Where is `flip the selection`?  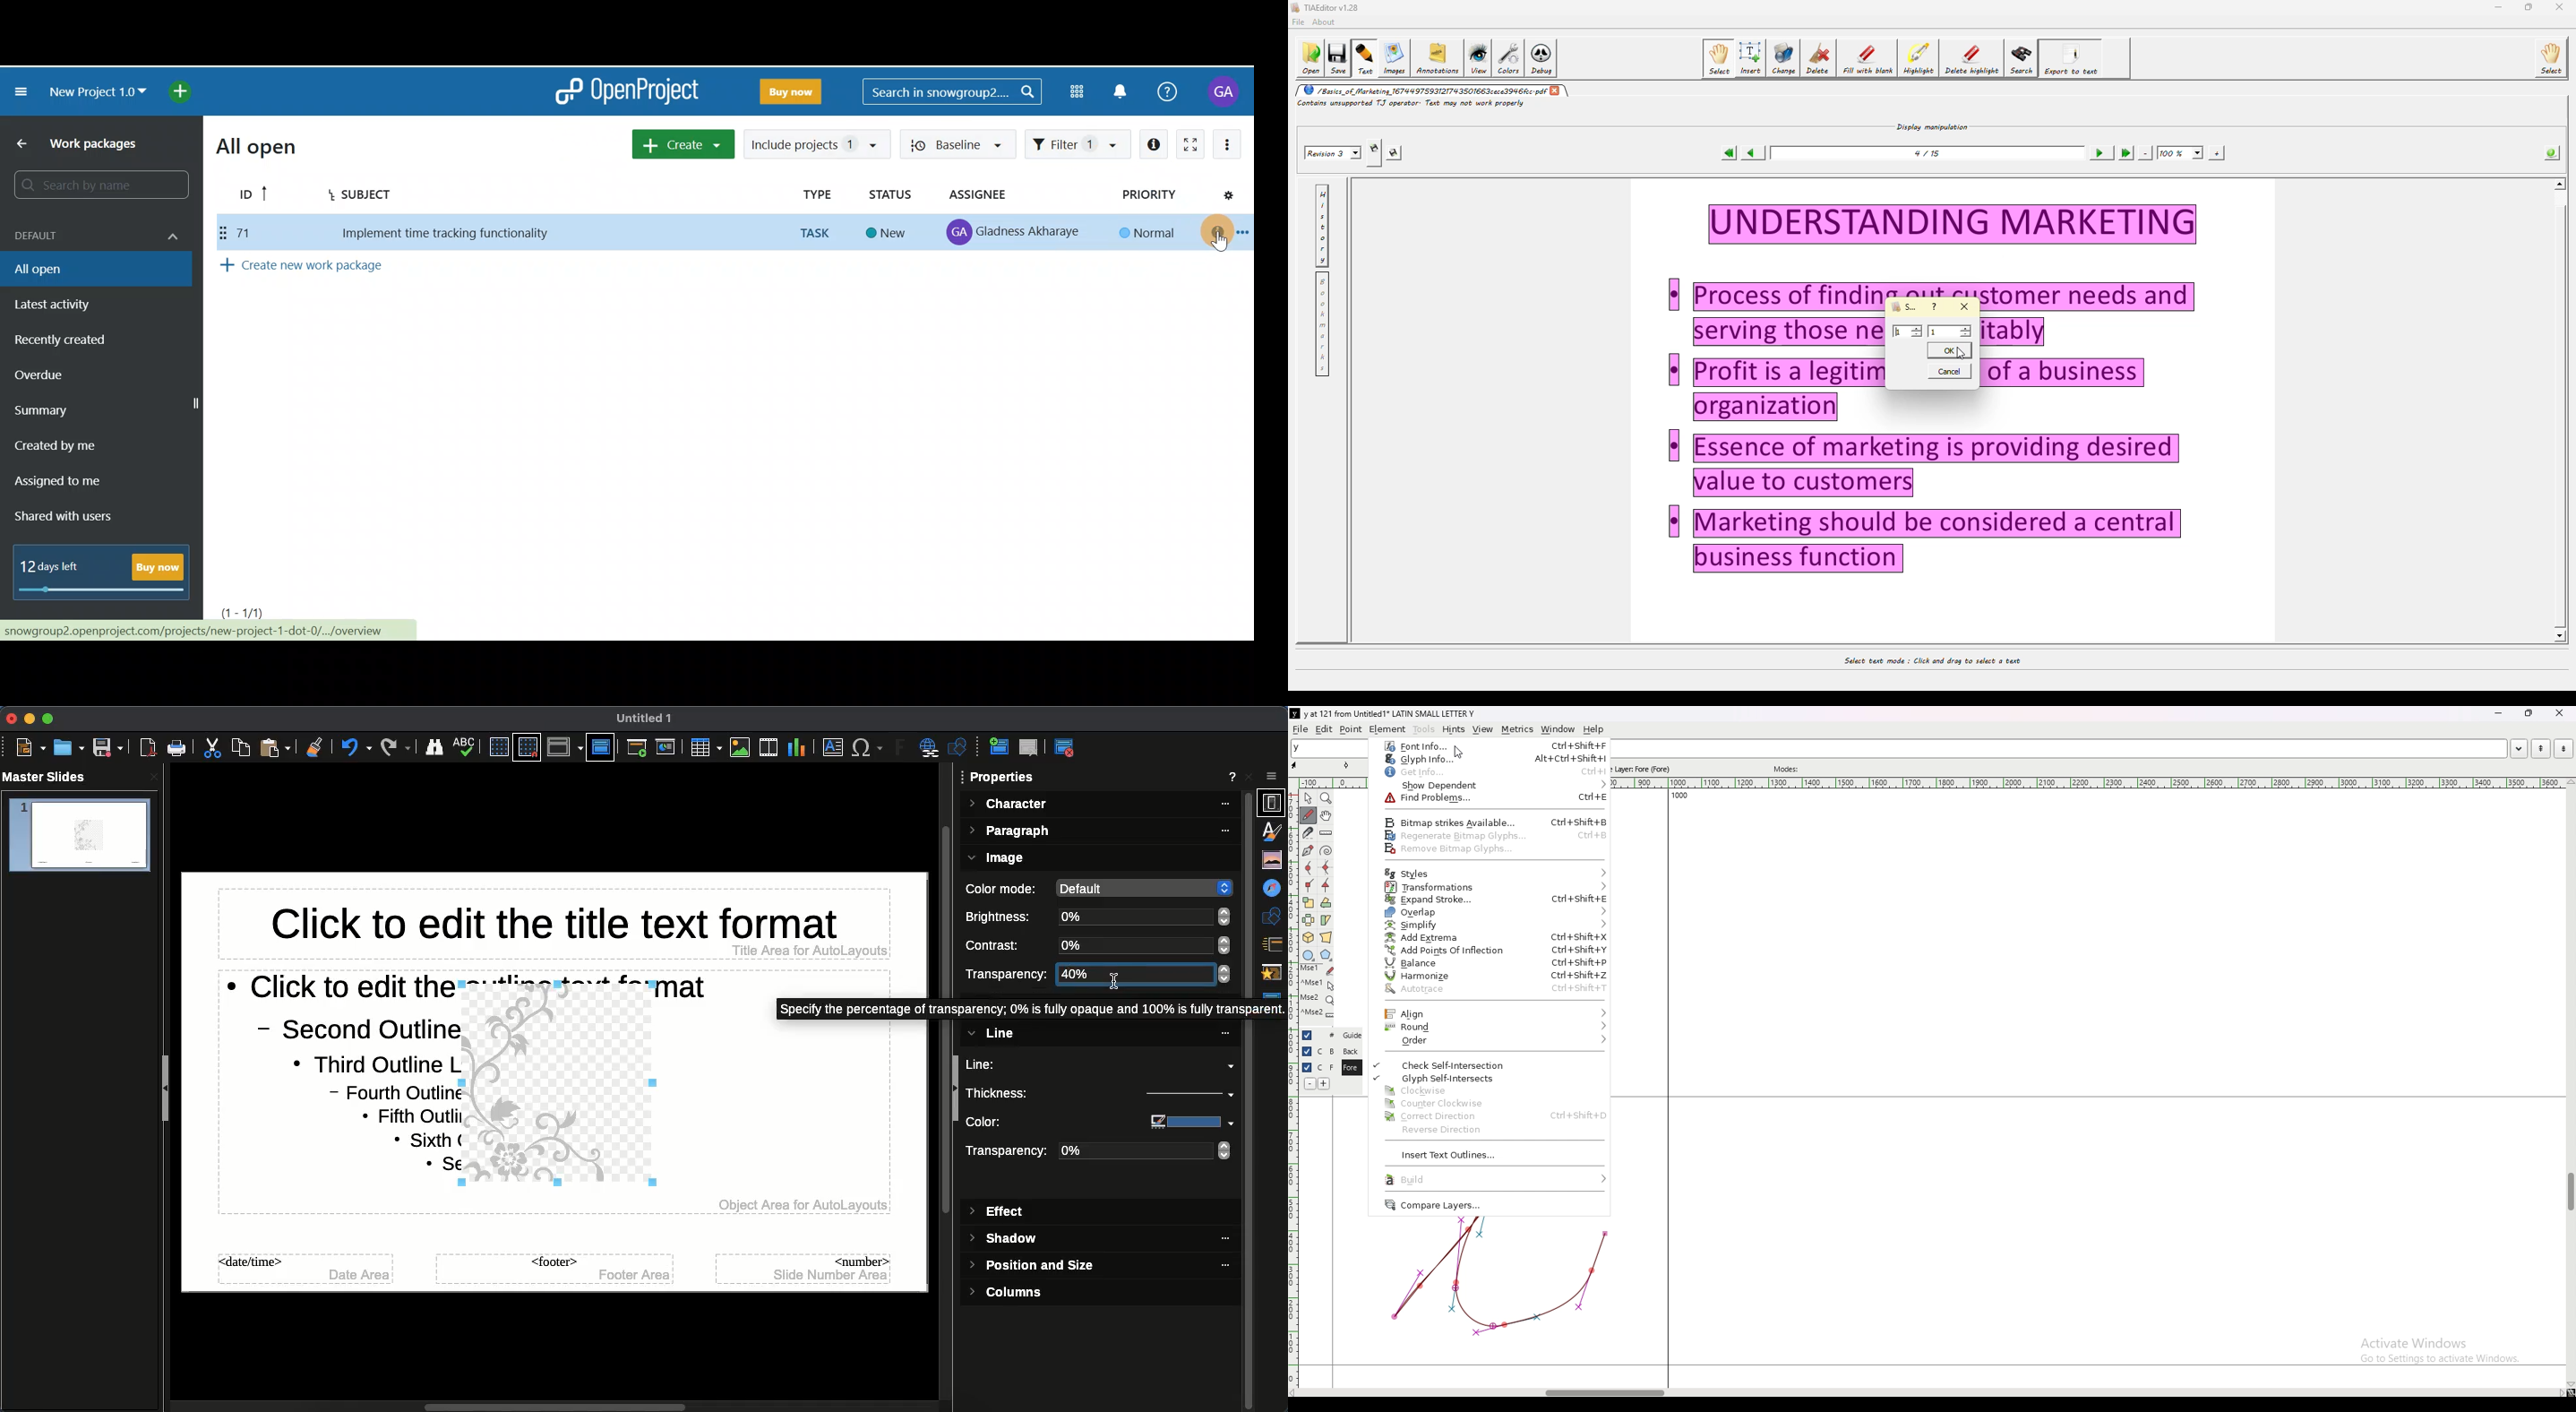 flip the selection is located at coordinates (1309, 920).